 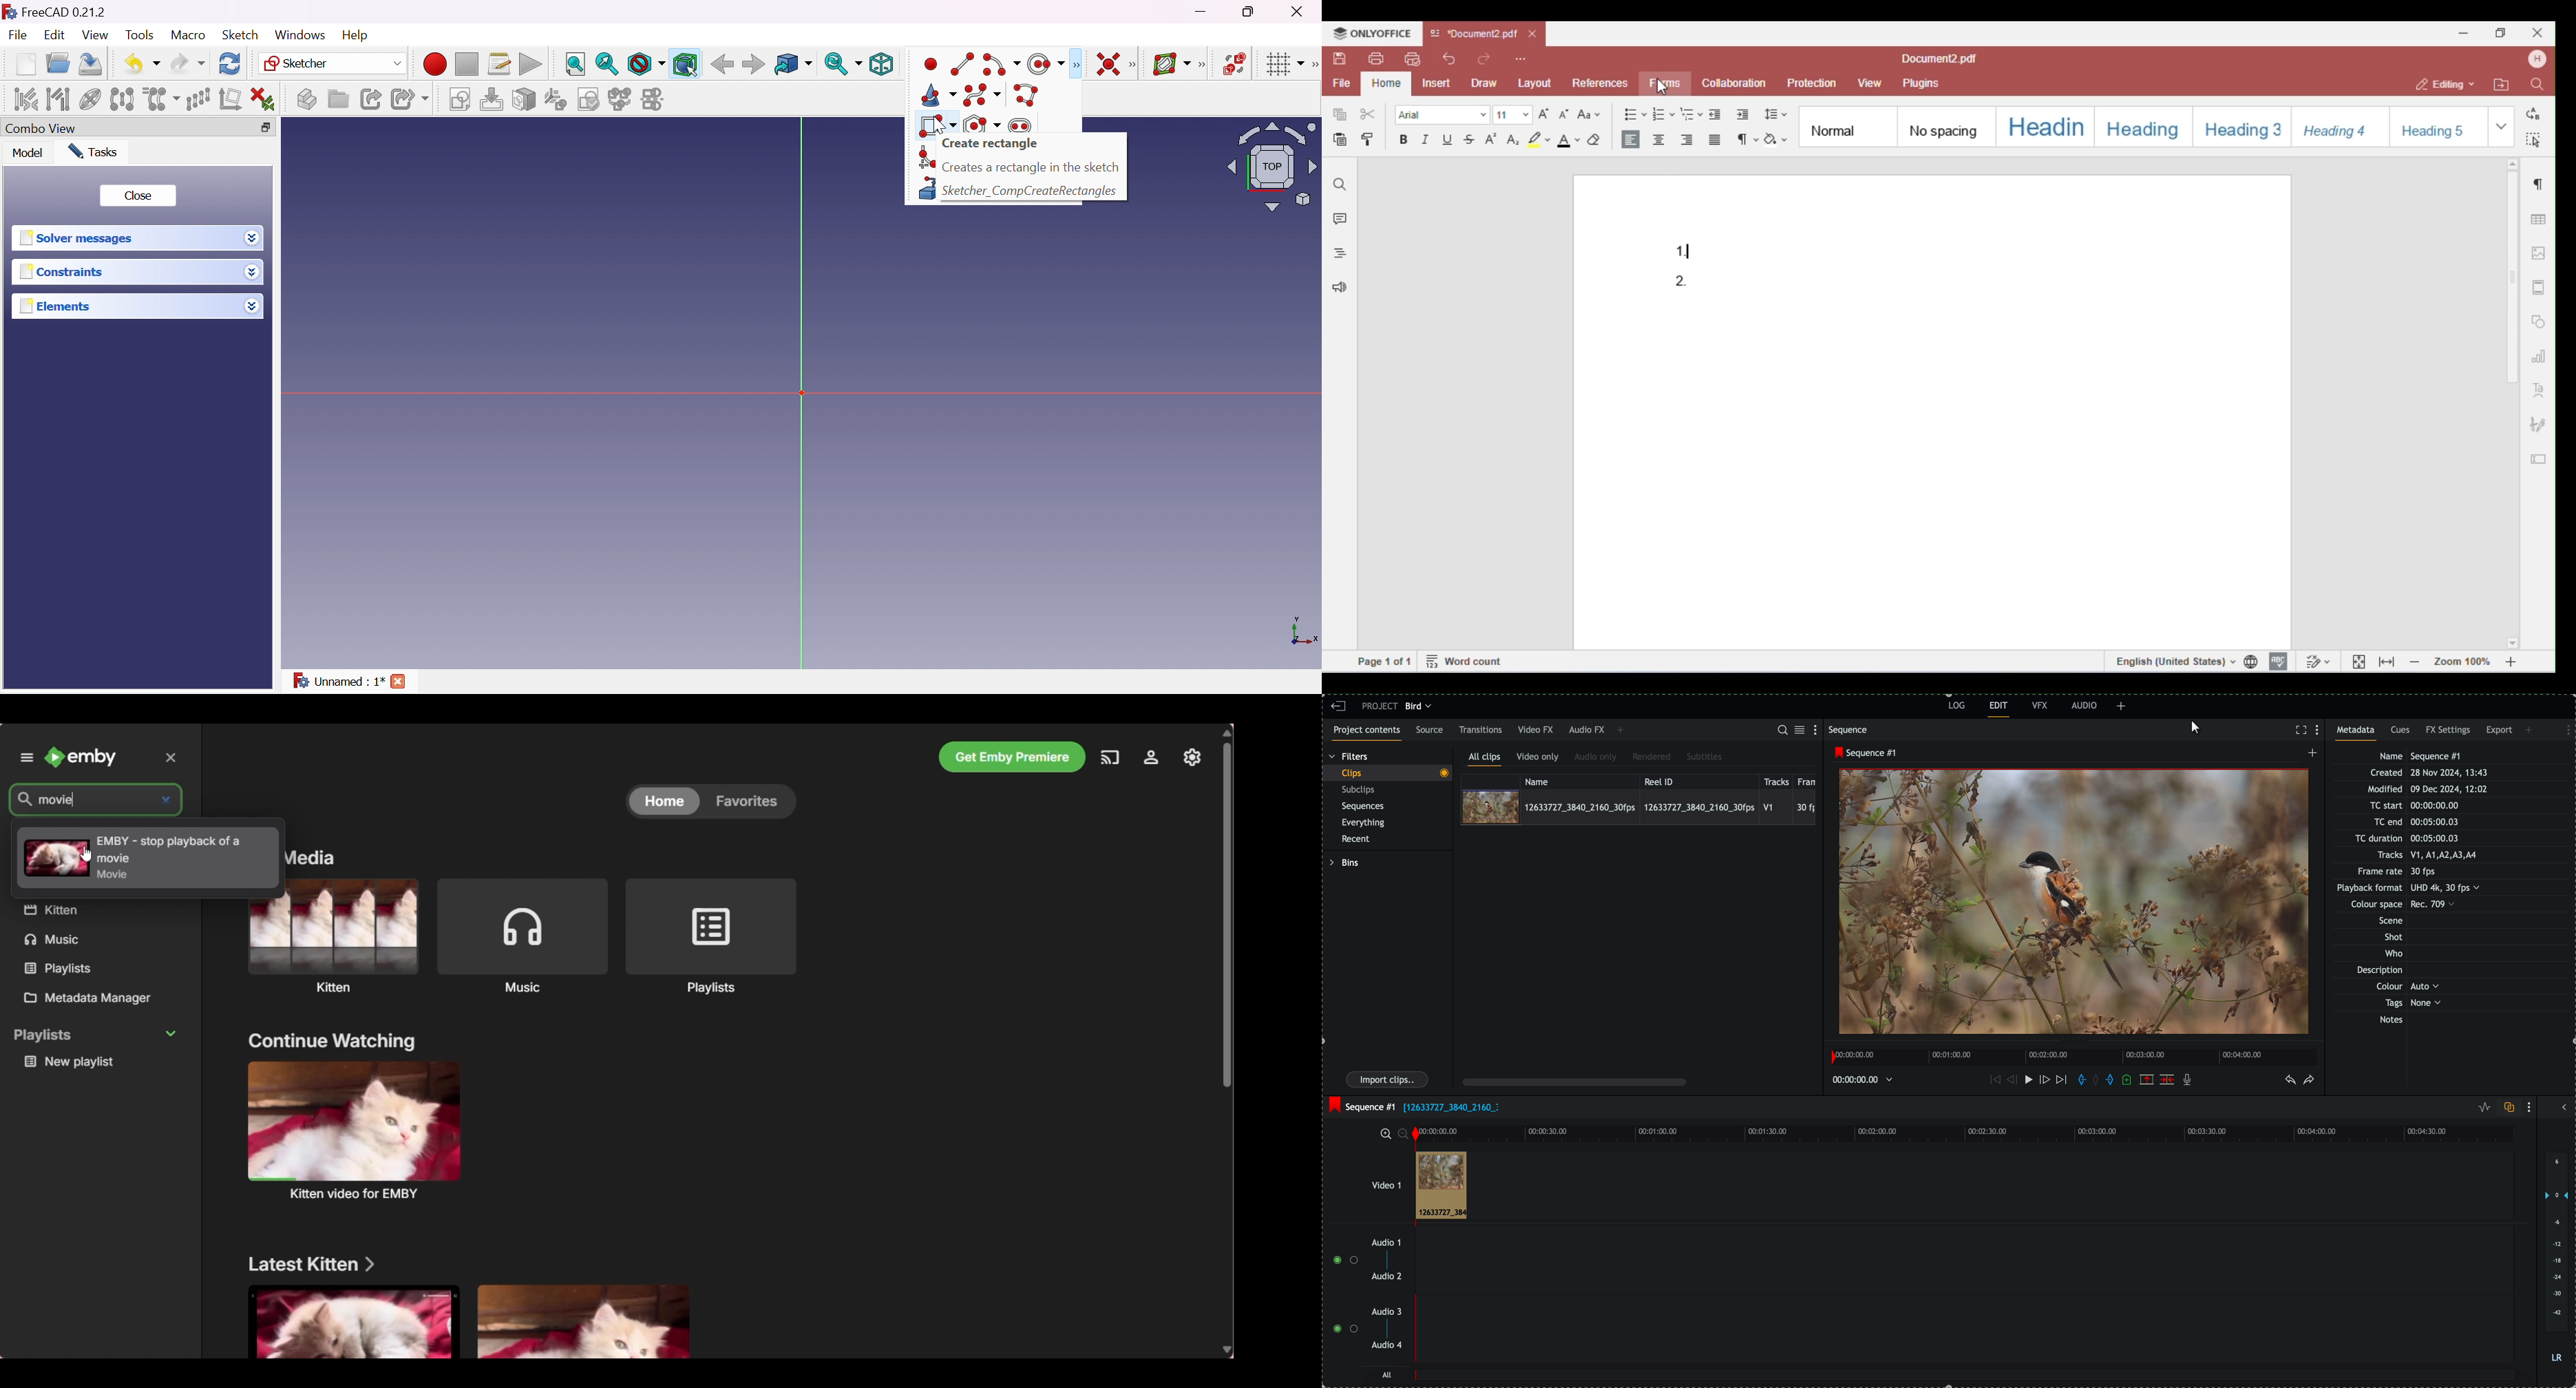 I want to click on all, so click(x=1966, y=1379).